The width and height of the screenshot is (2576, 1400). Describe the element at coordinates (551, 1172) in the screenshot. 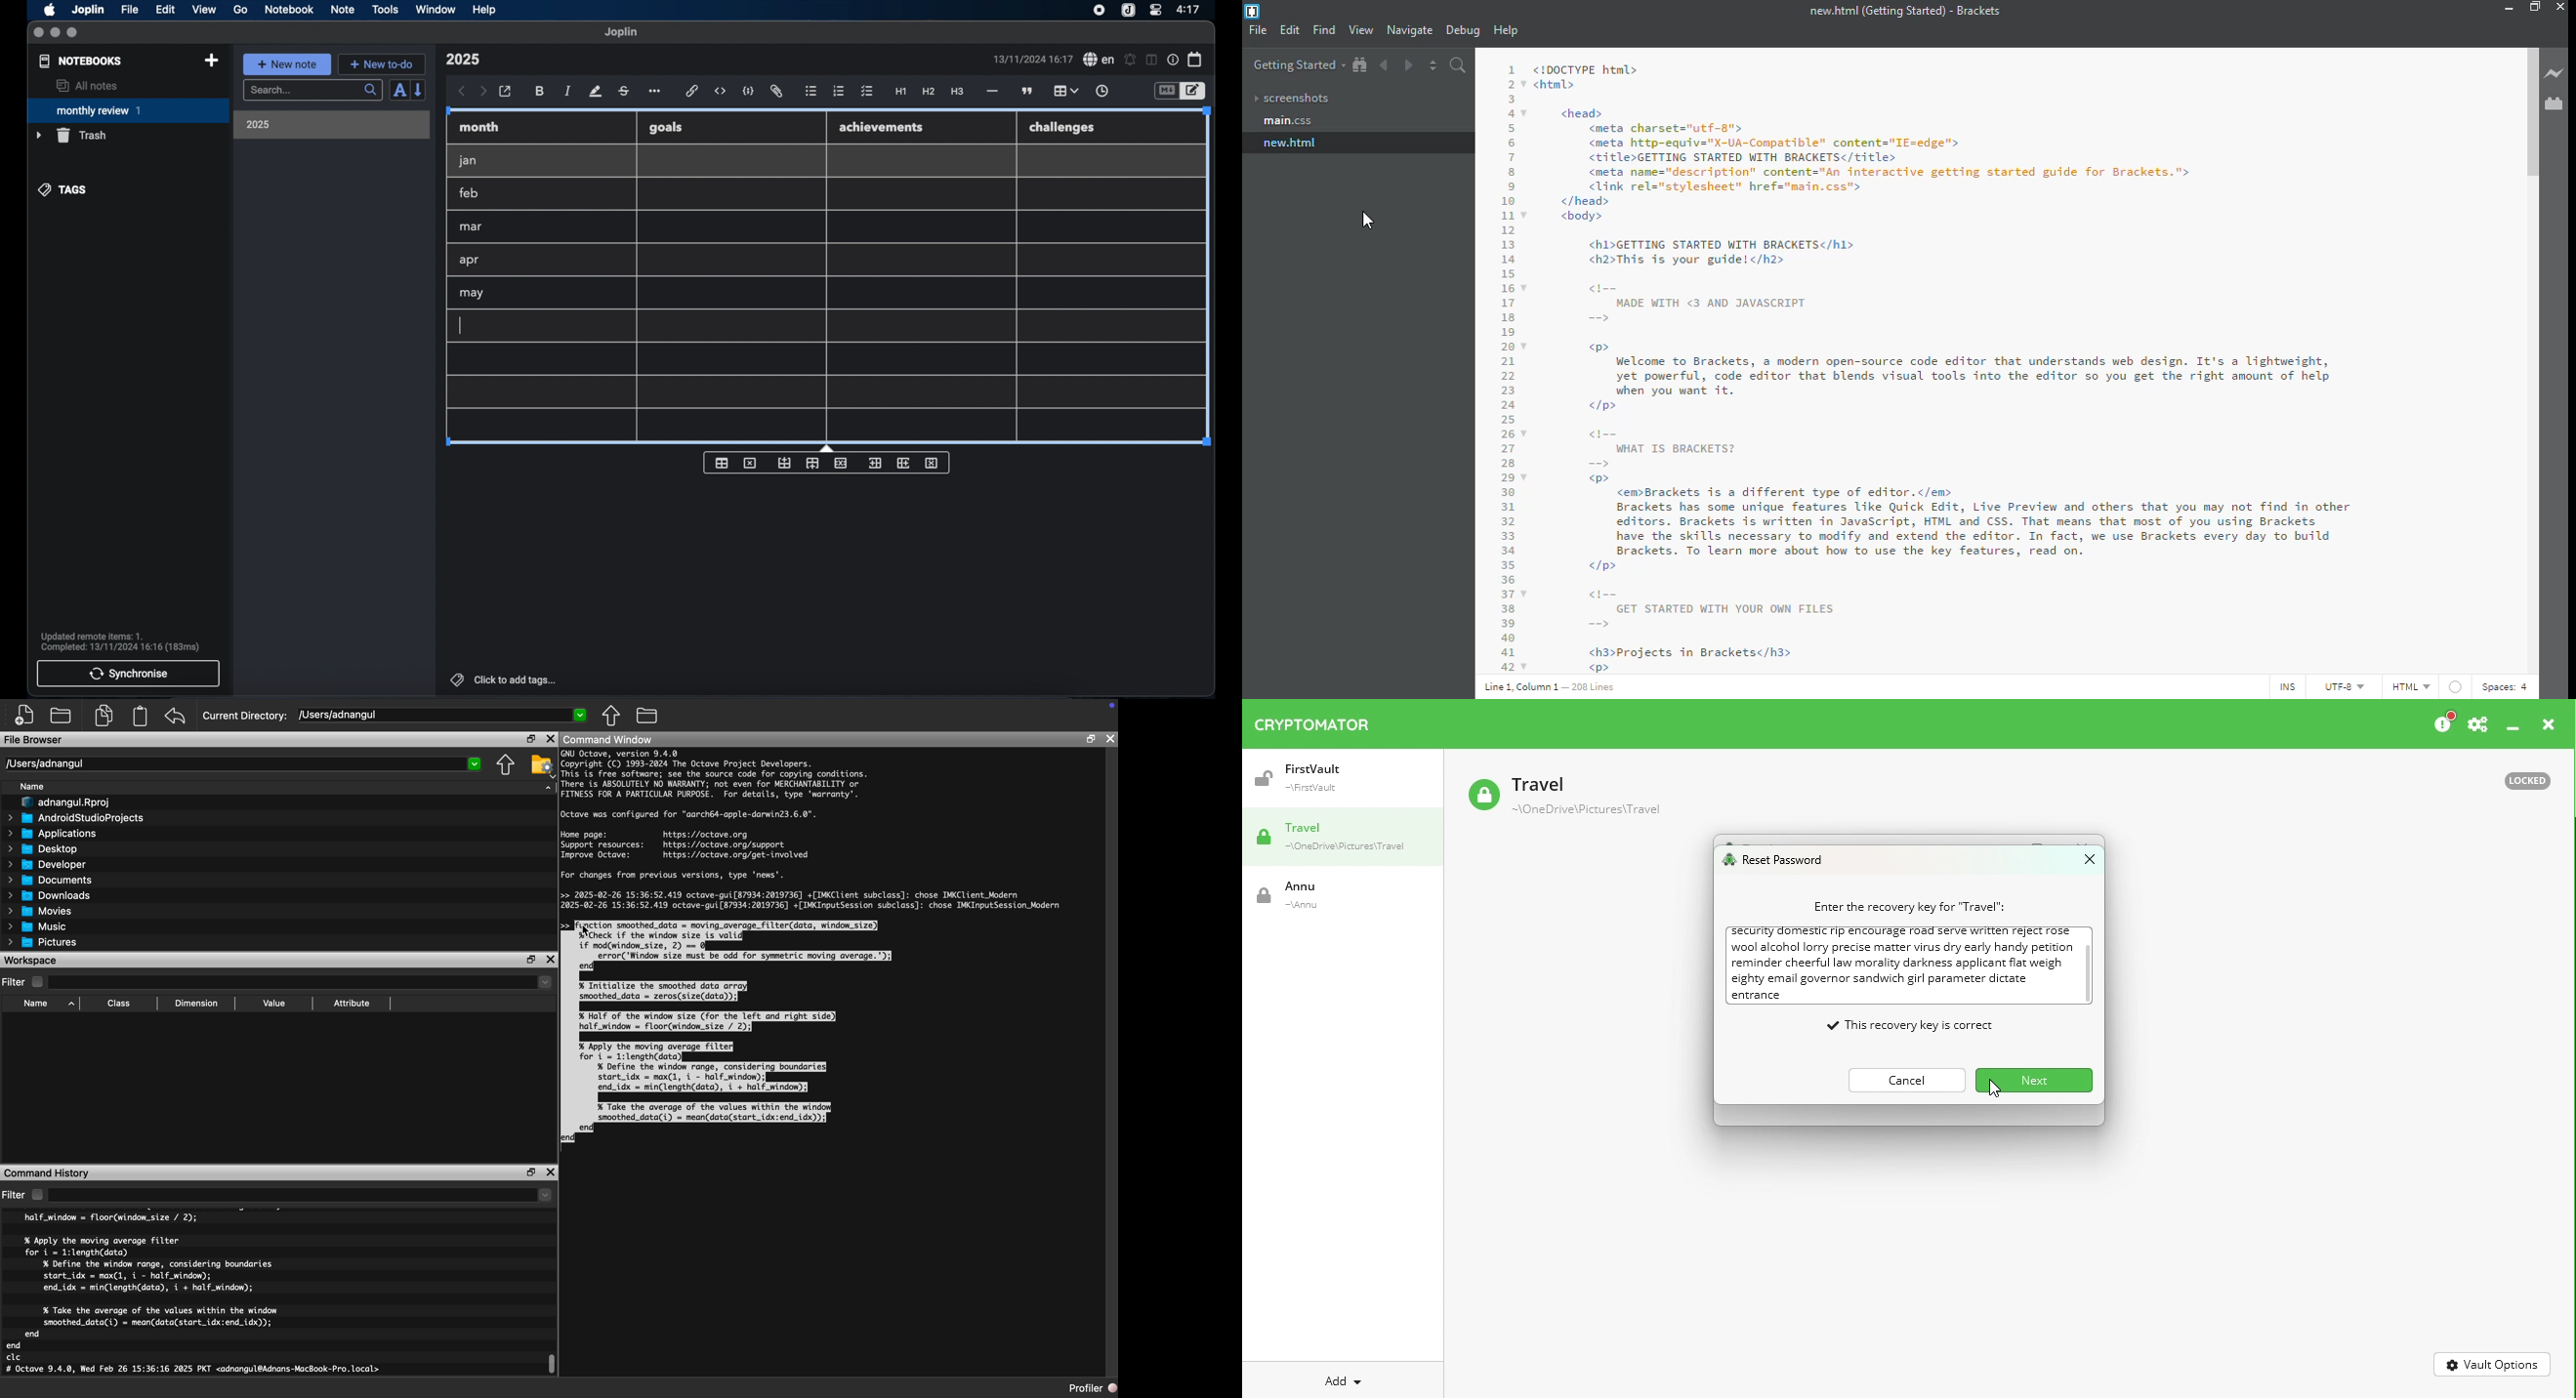

I see `Close` at that location.